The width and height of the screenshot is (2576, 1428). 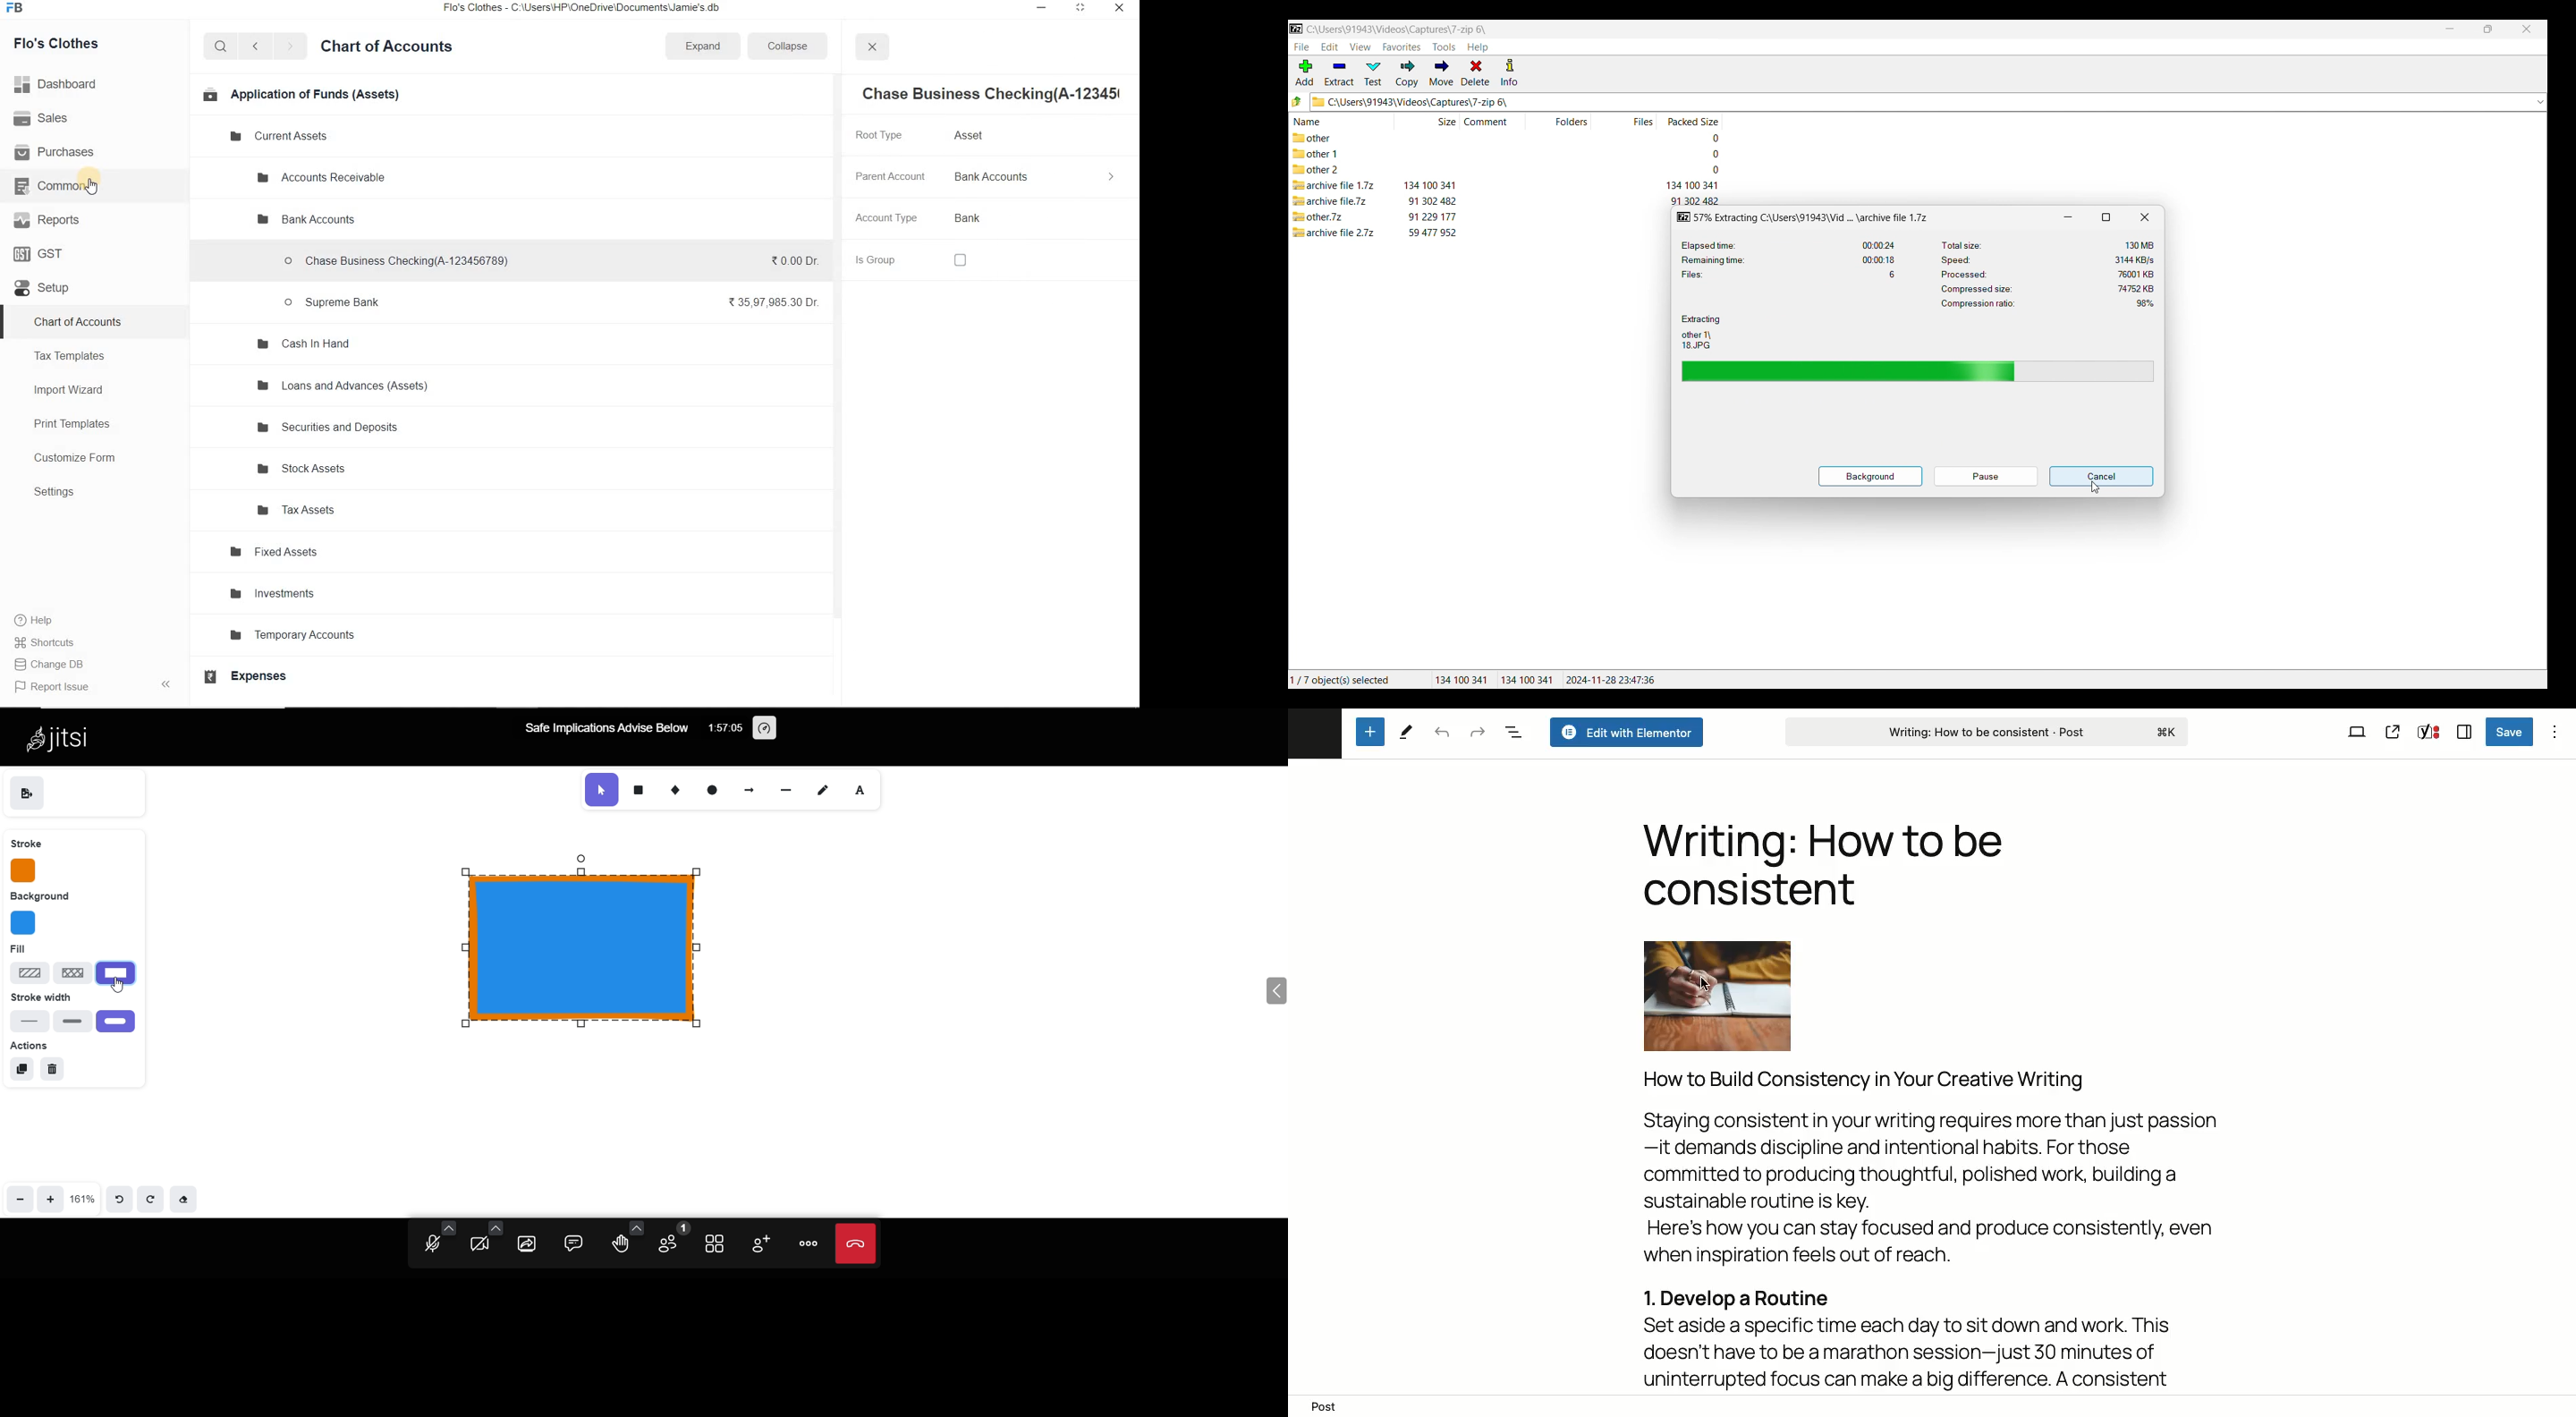 What do you see at coordinates (892, 176) in the screenshot?
I see `Parent Account` at bounding box center [892, 176].